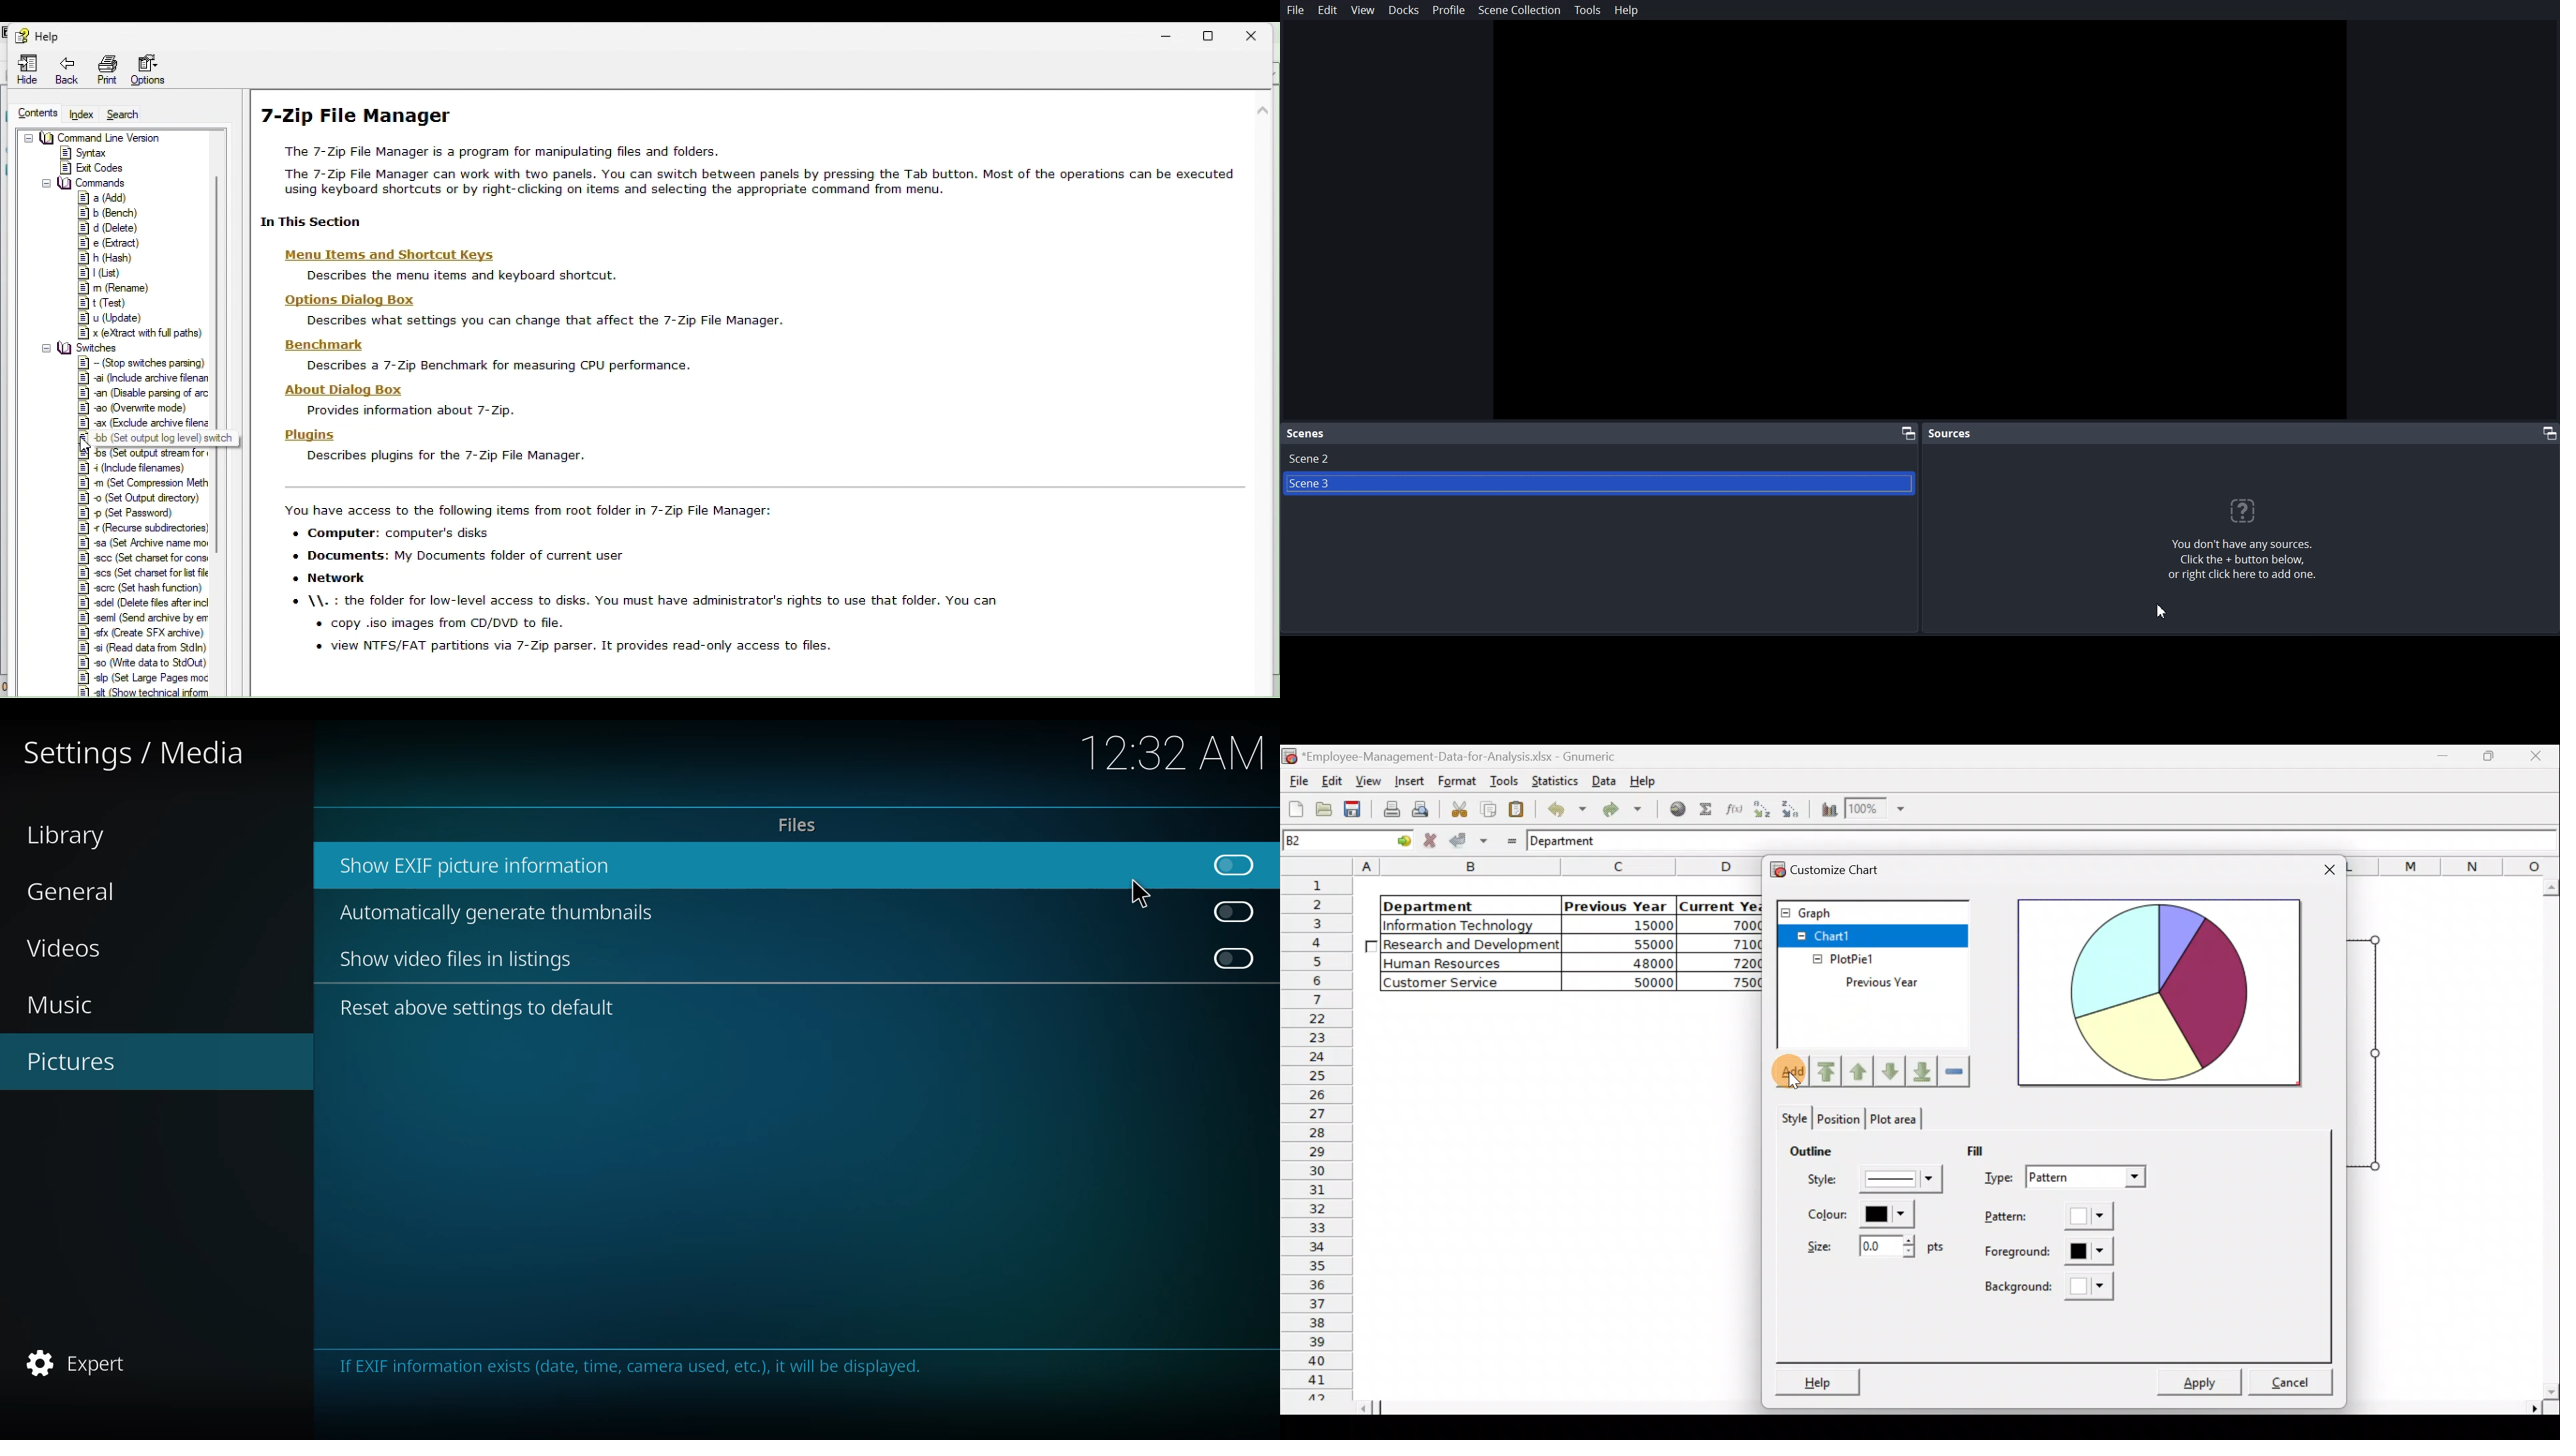 The image size is (2576, 1456). I want to click on Cursor, so click(91, 446).